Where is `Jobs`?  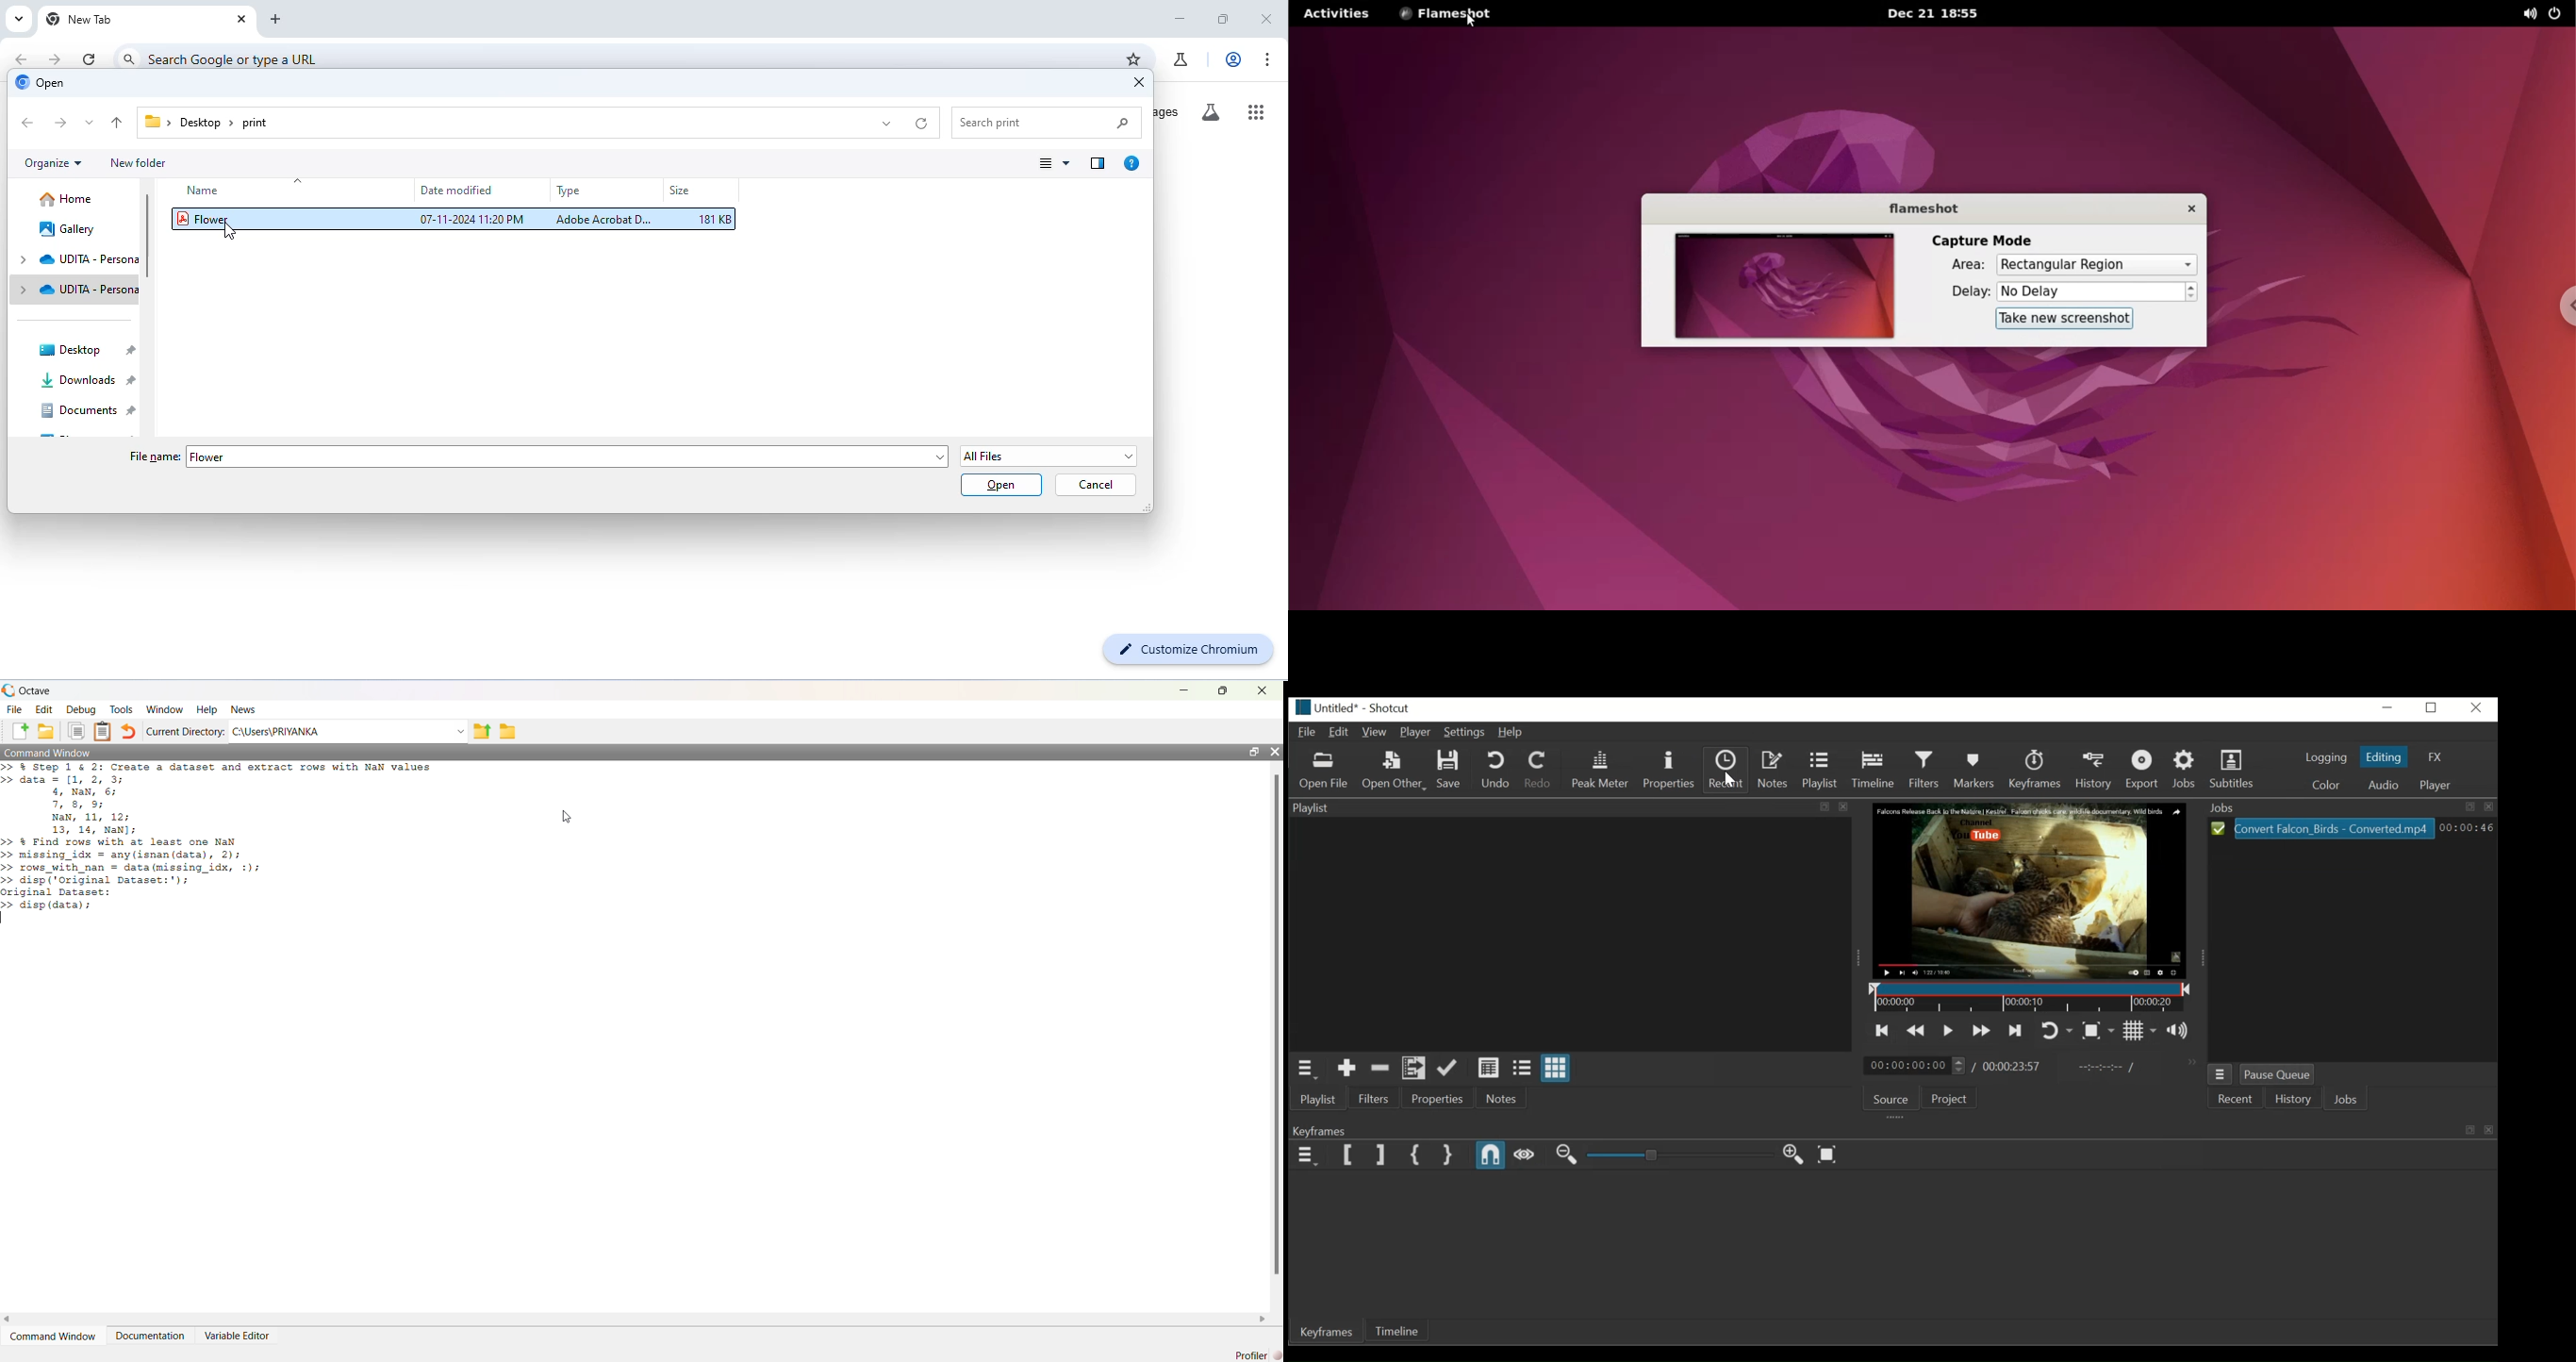 Jobs is located at coordinates (2344, 1099).